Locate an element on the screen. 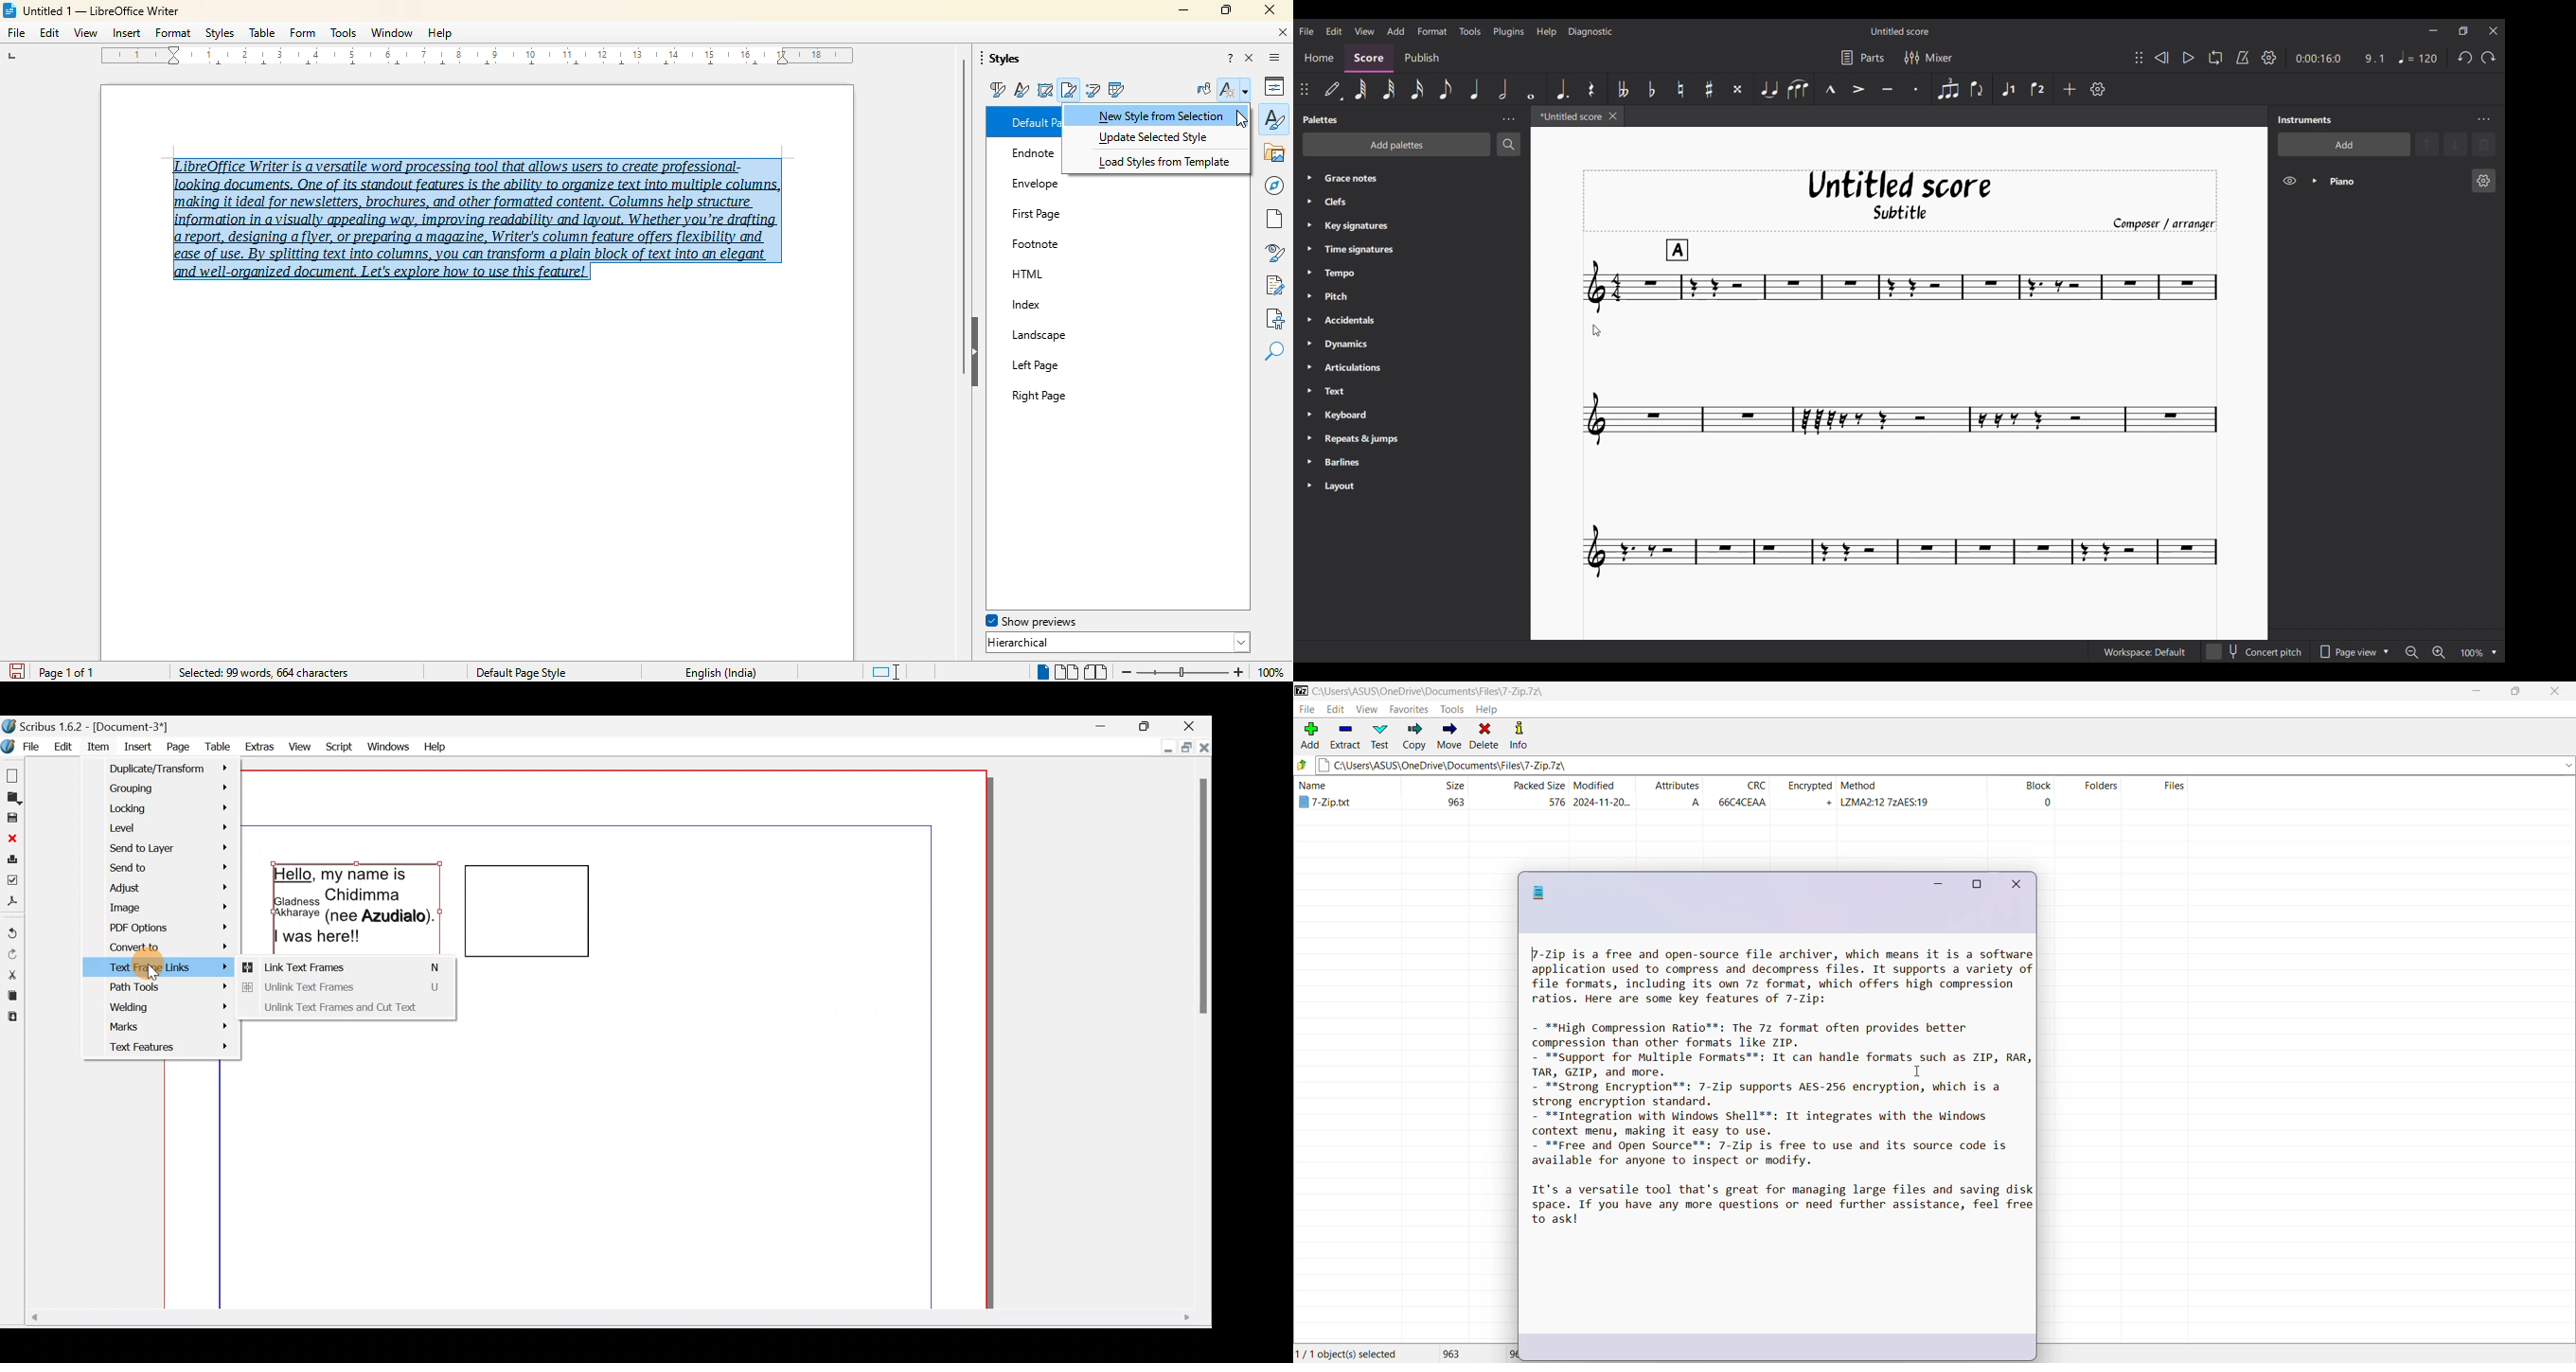  Play is located at coordinates (2188, 57).